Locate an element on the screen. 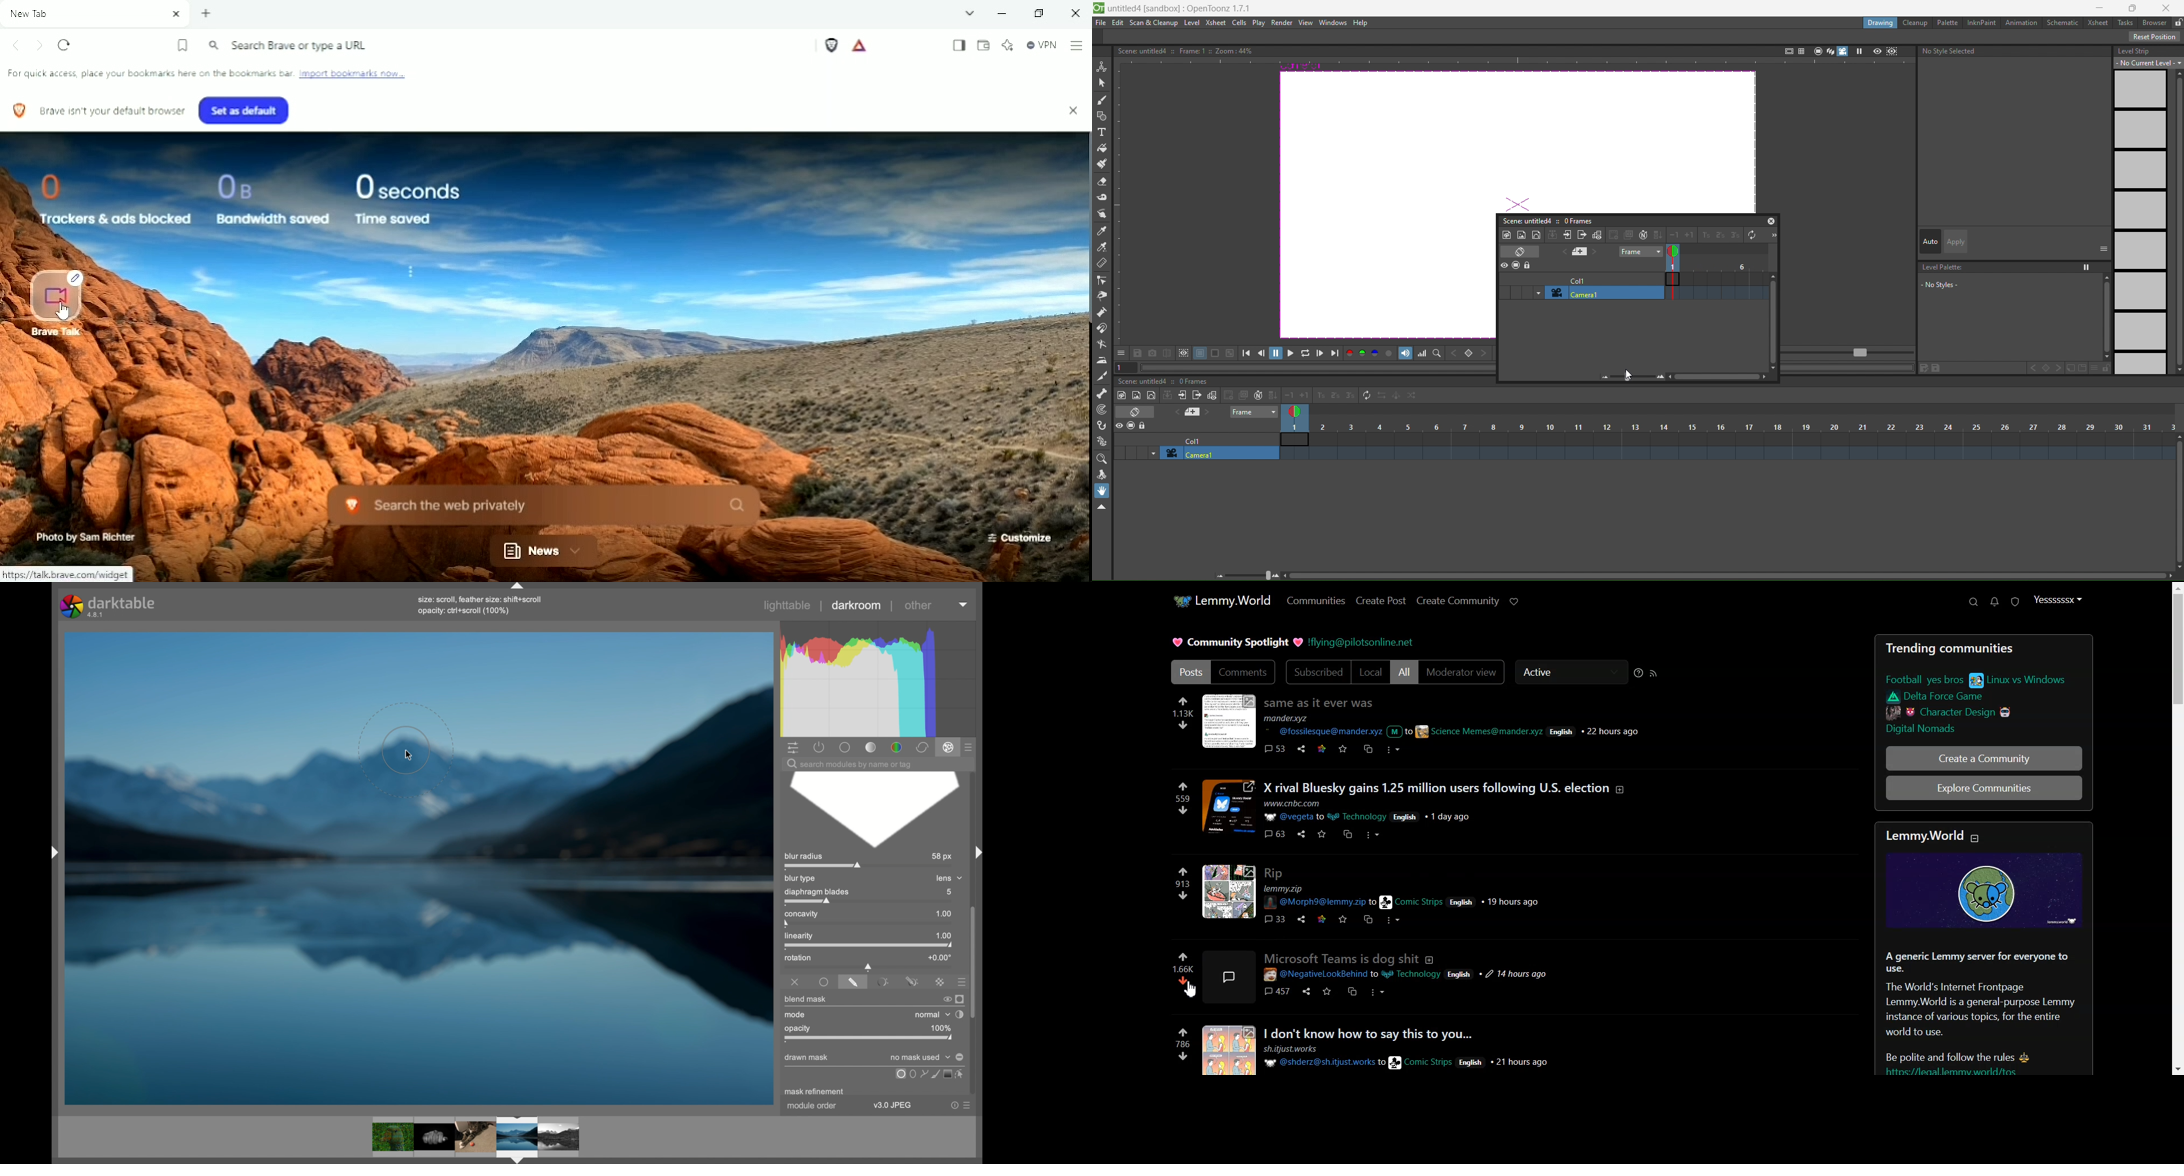 This screenshot has height=1176, width=2184. News is located at coordinates (545, 552).